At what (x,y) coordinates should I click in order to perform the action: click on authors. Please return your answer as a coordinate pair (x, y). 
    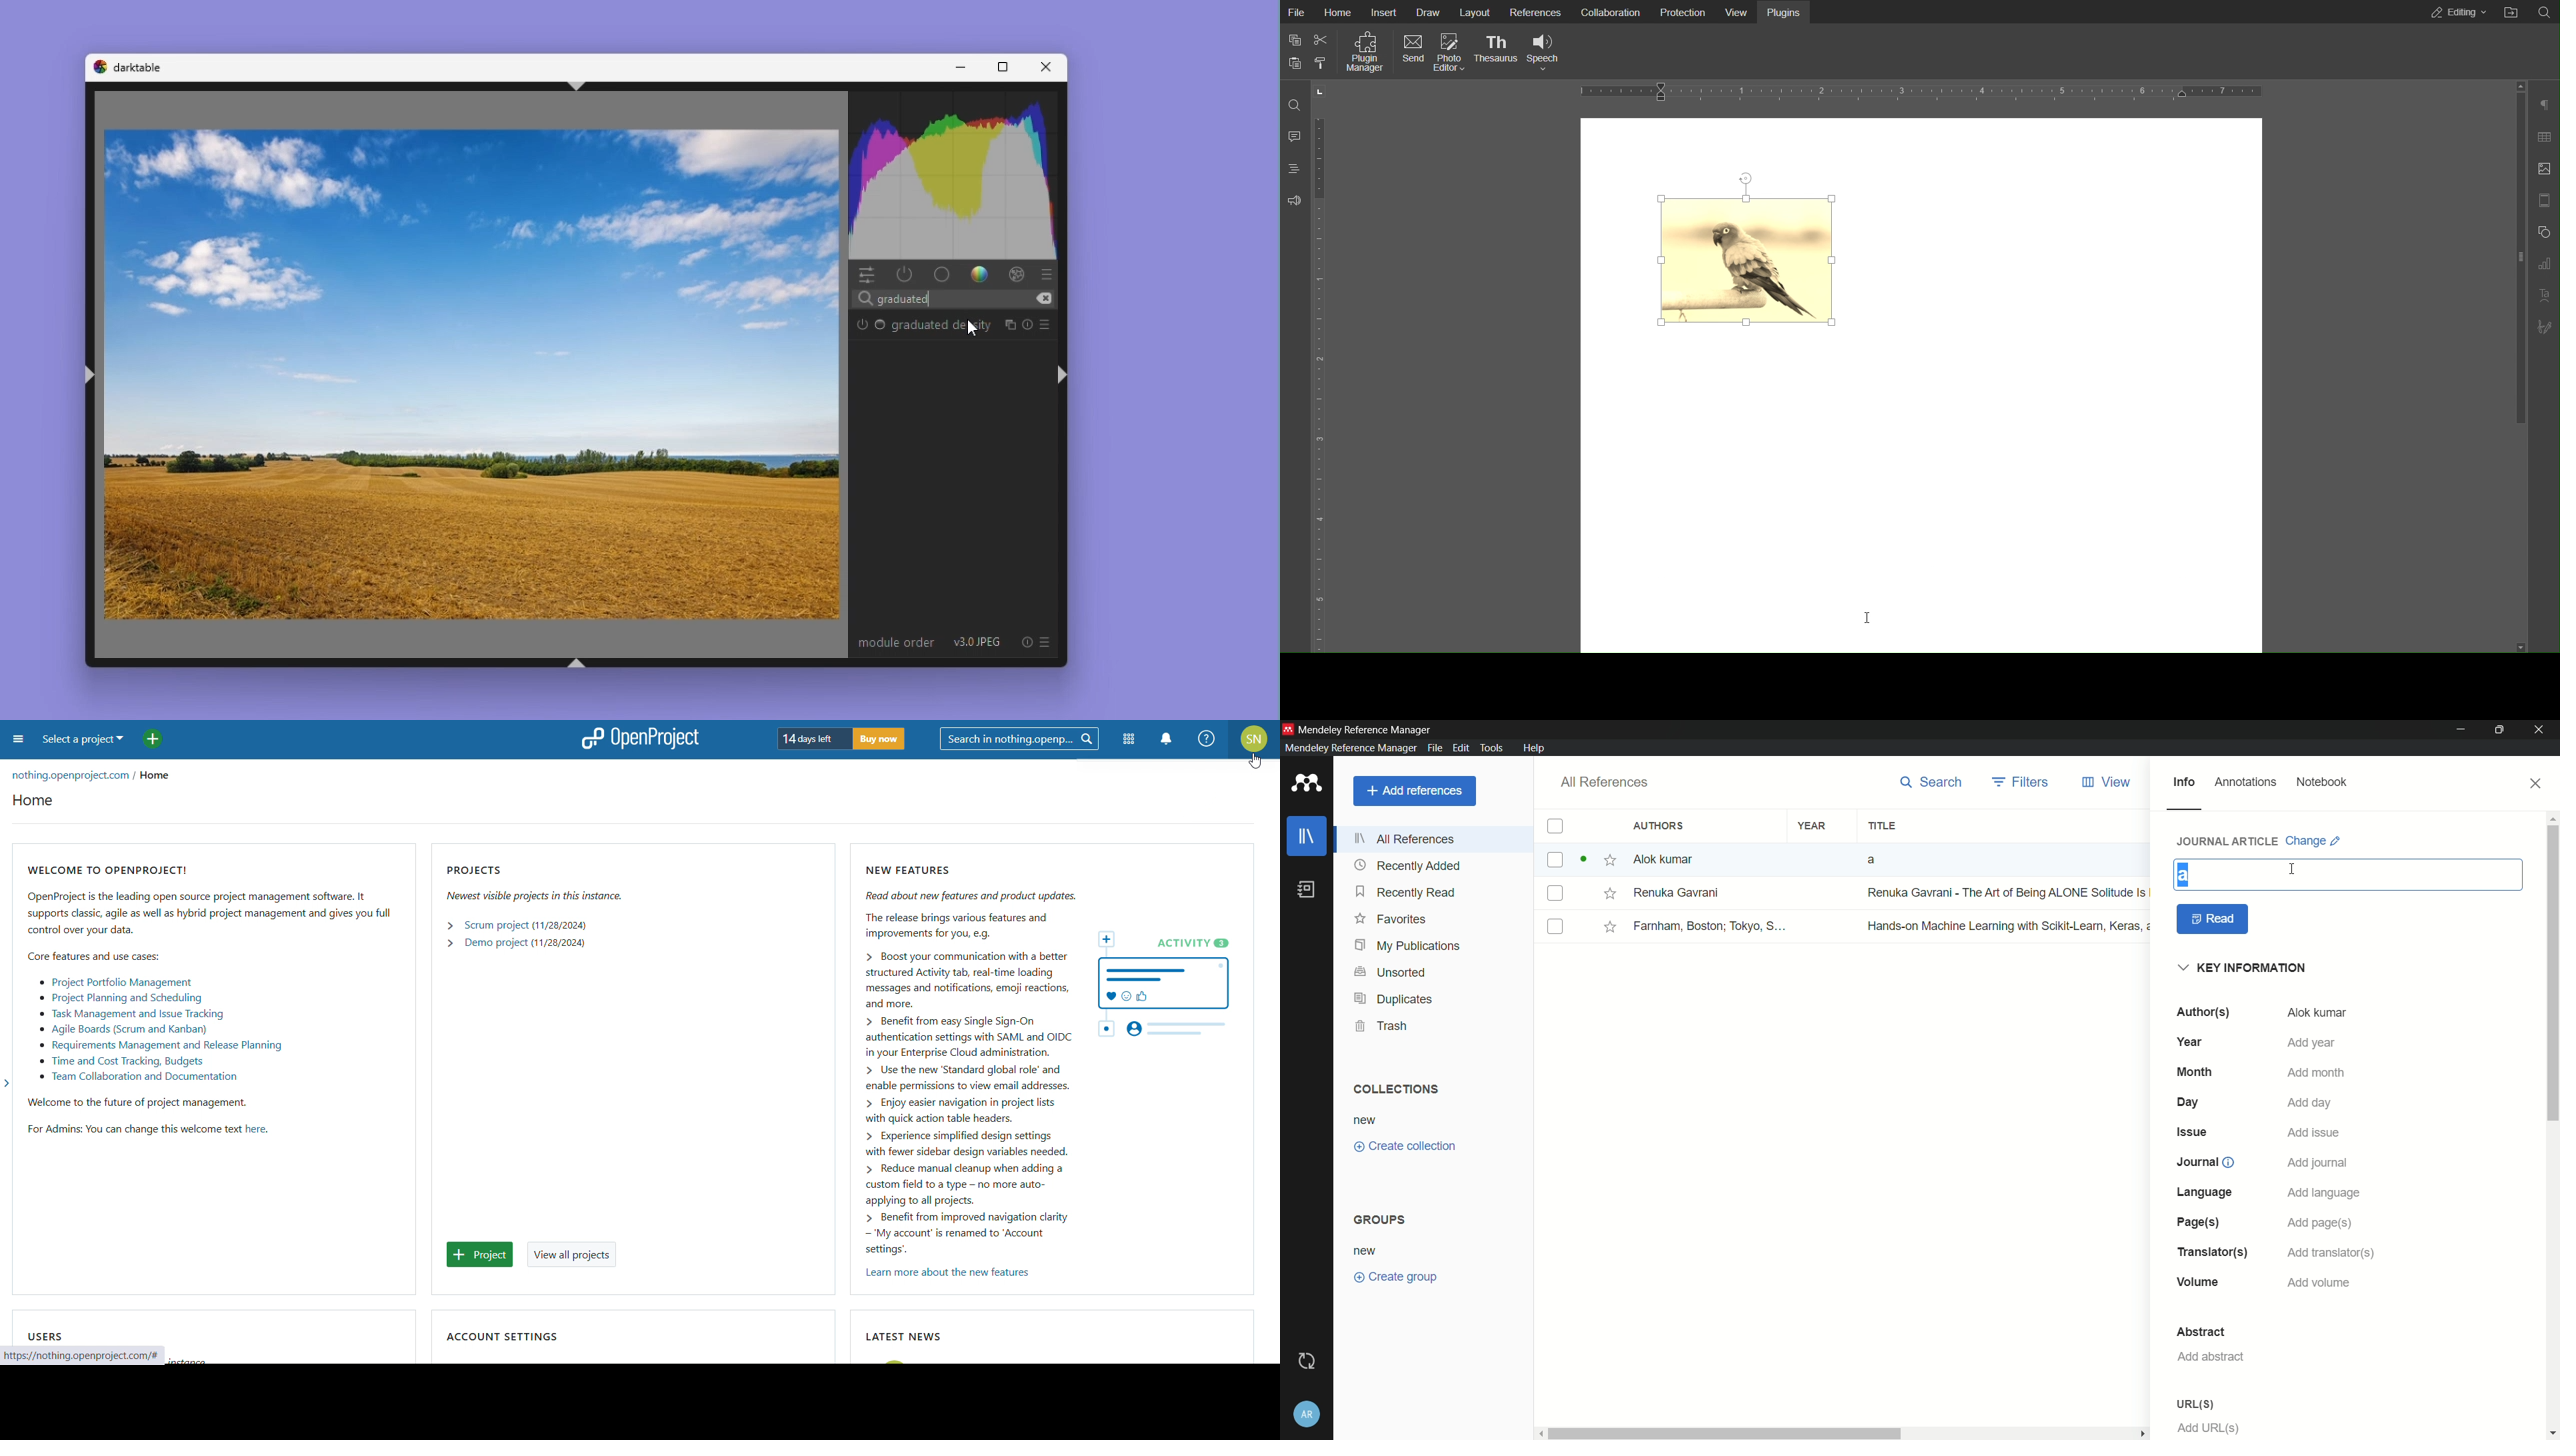
    Looking at the image, I should click on (2202, 1012).